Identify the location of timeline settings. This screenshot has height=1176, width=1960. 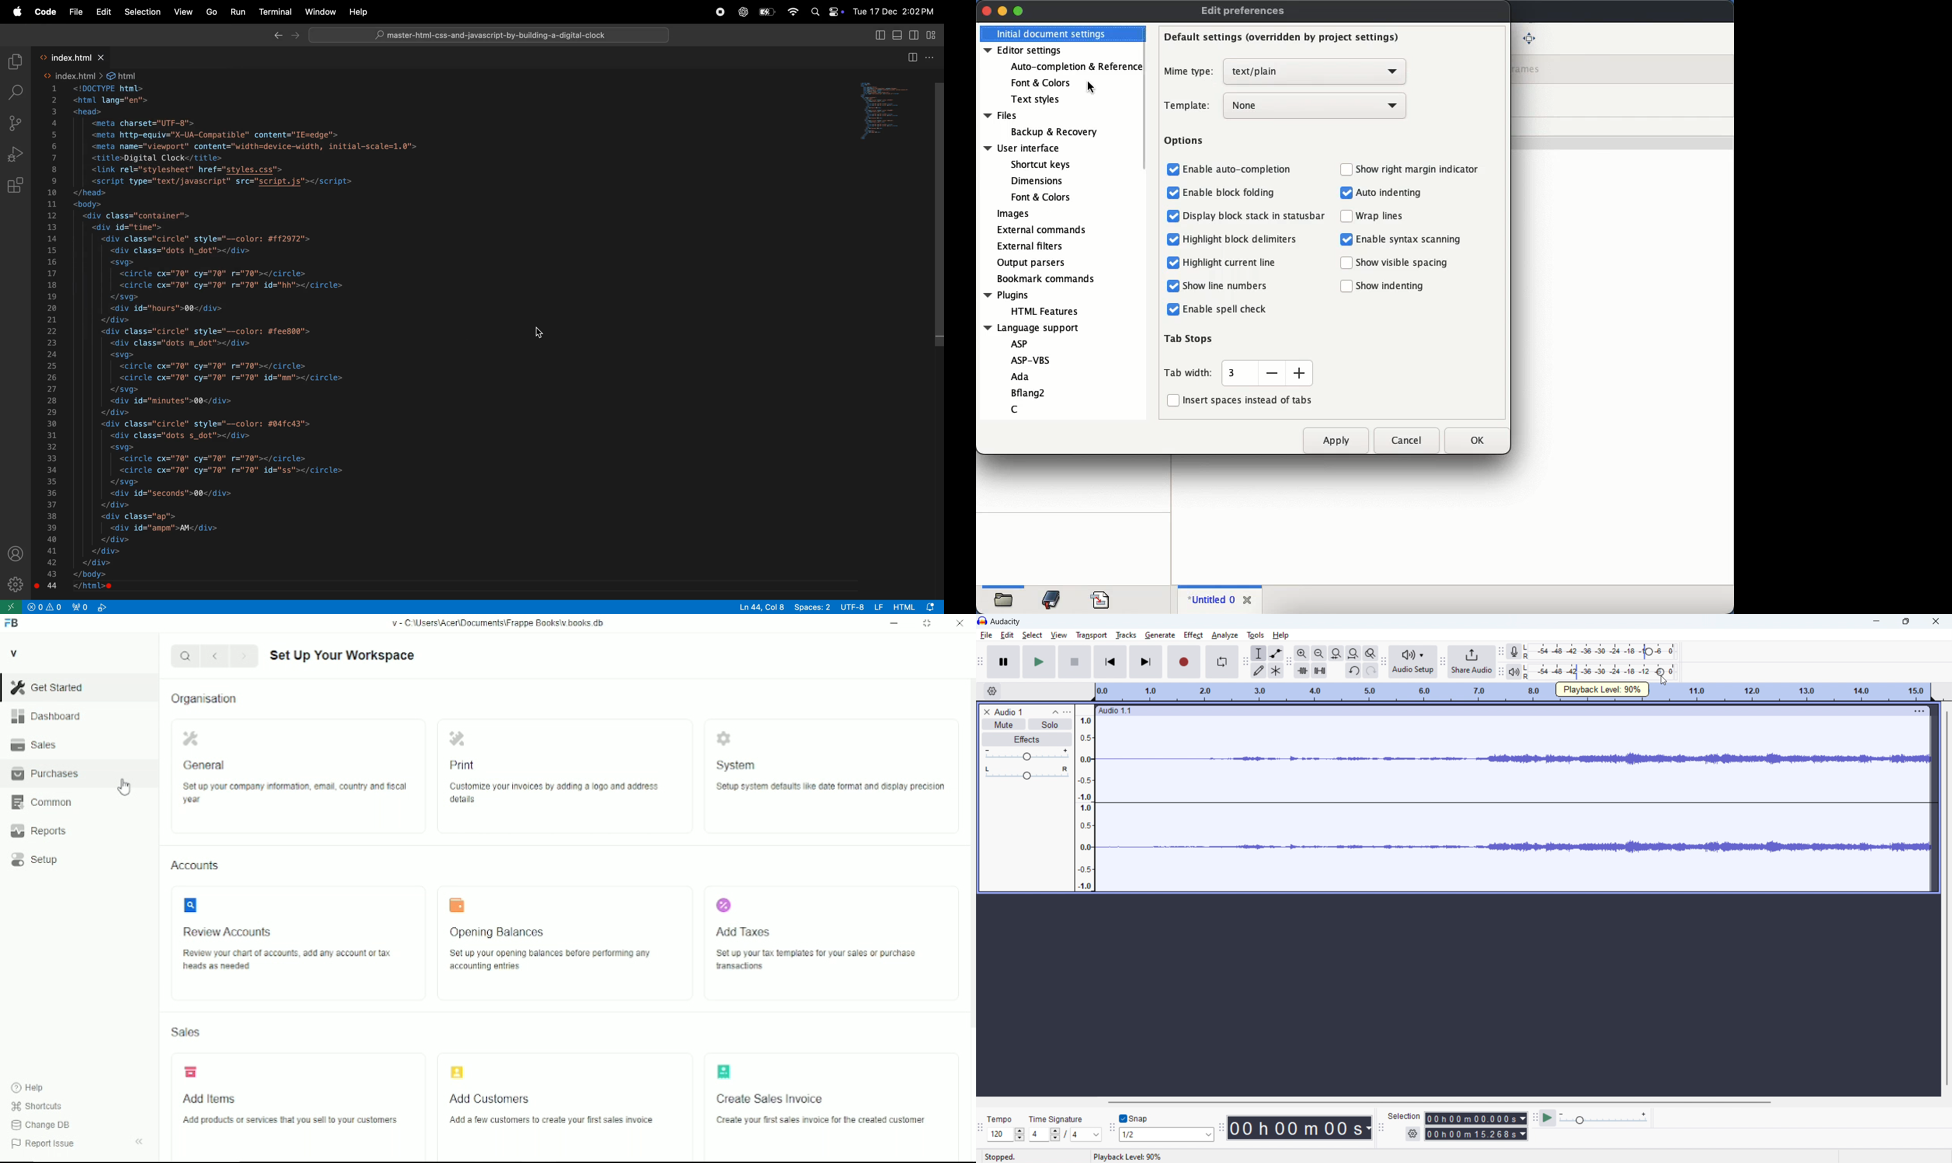
(991, 690).